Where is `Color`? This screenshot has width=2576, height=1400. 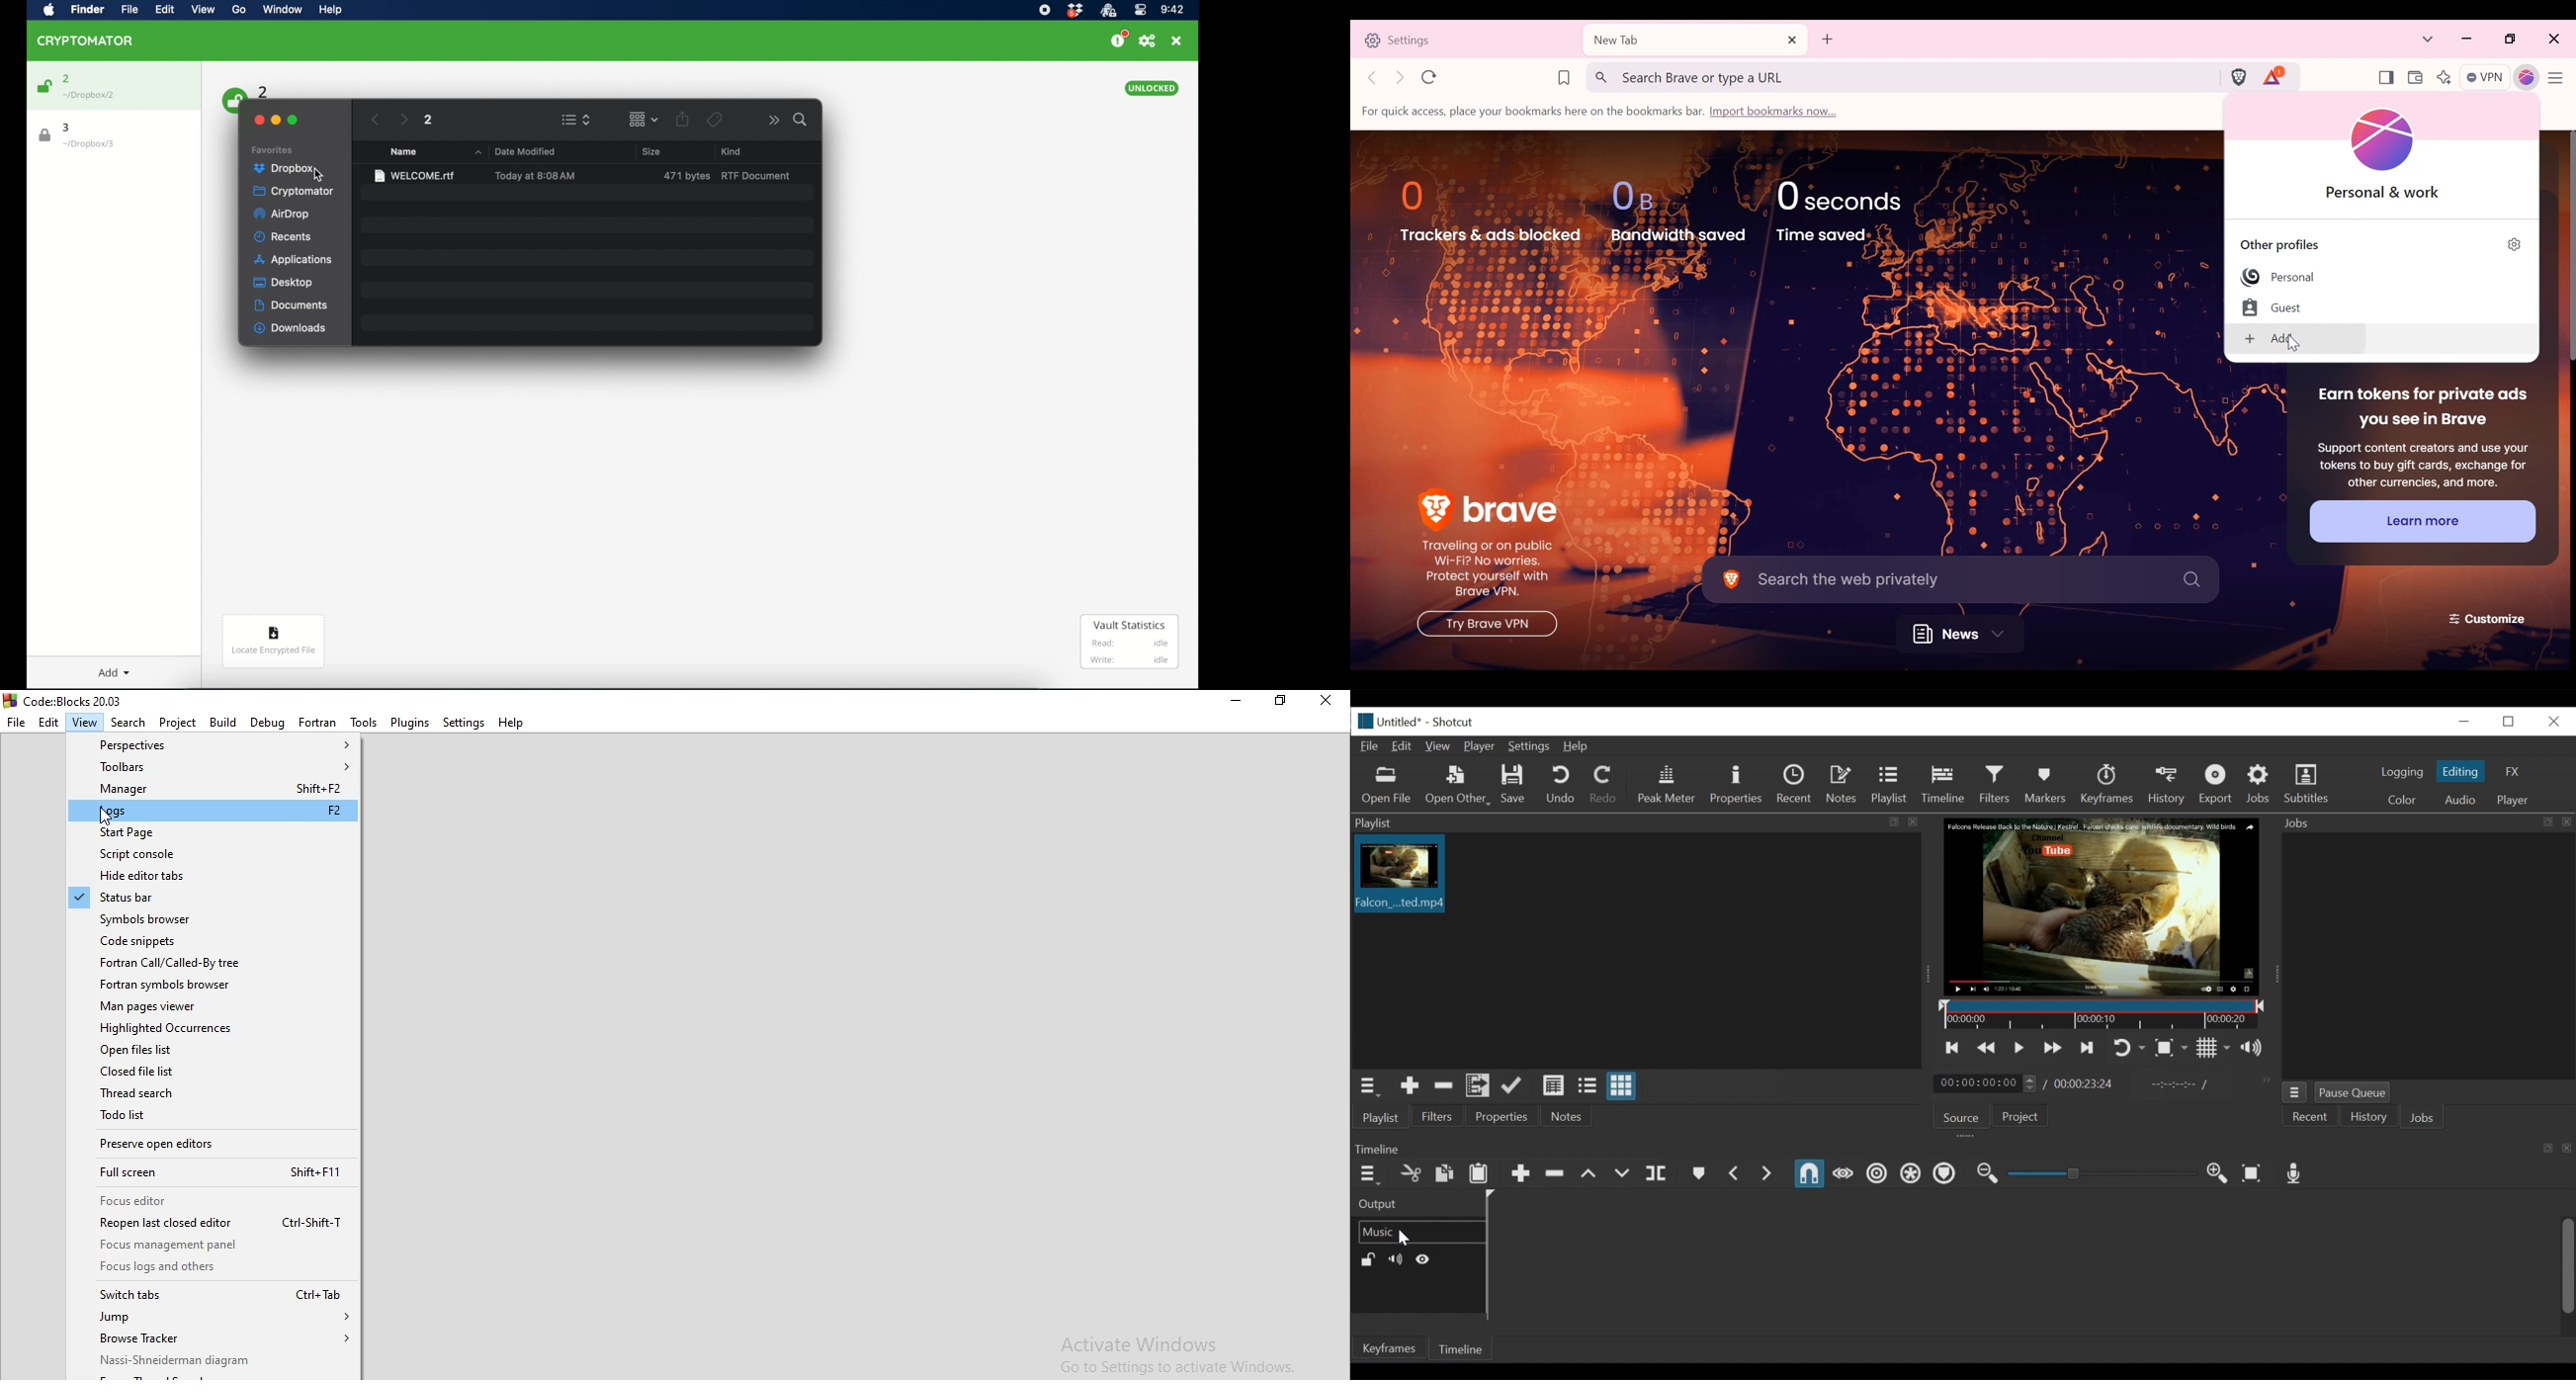 Color is located at coordinates (2400, 799).